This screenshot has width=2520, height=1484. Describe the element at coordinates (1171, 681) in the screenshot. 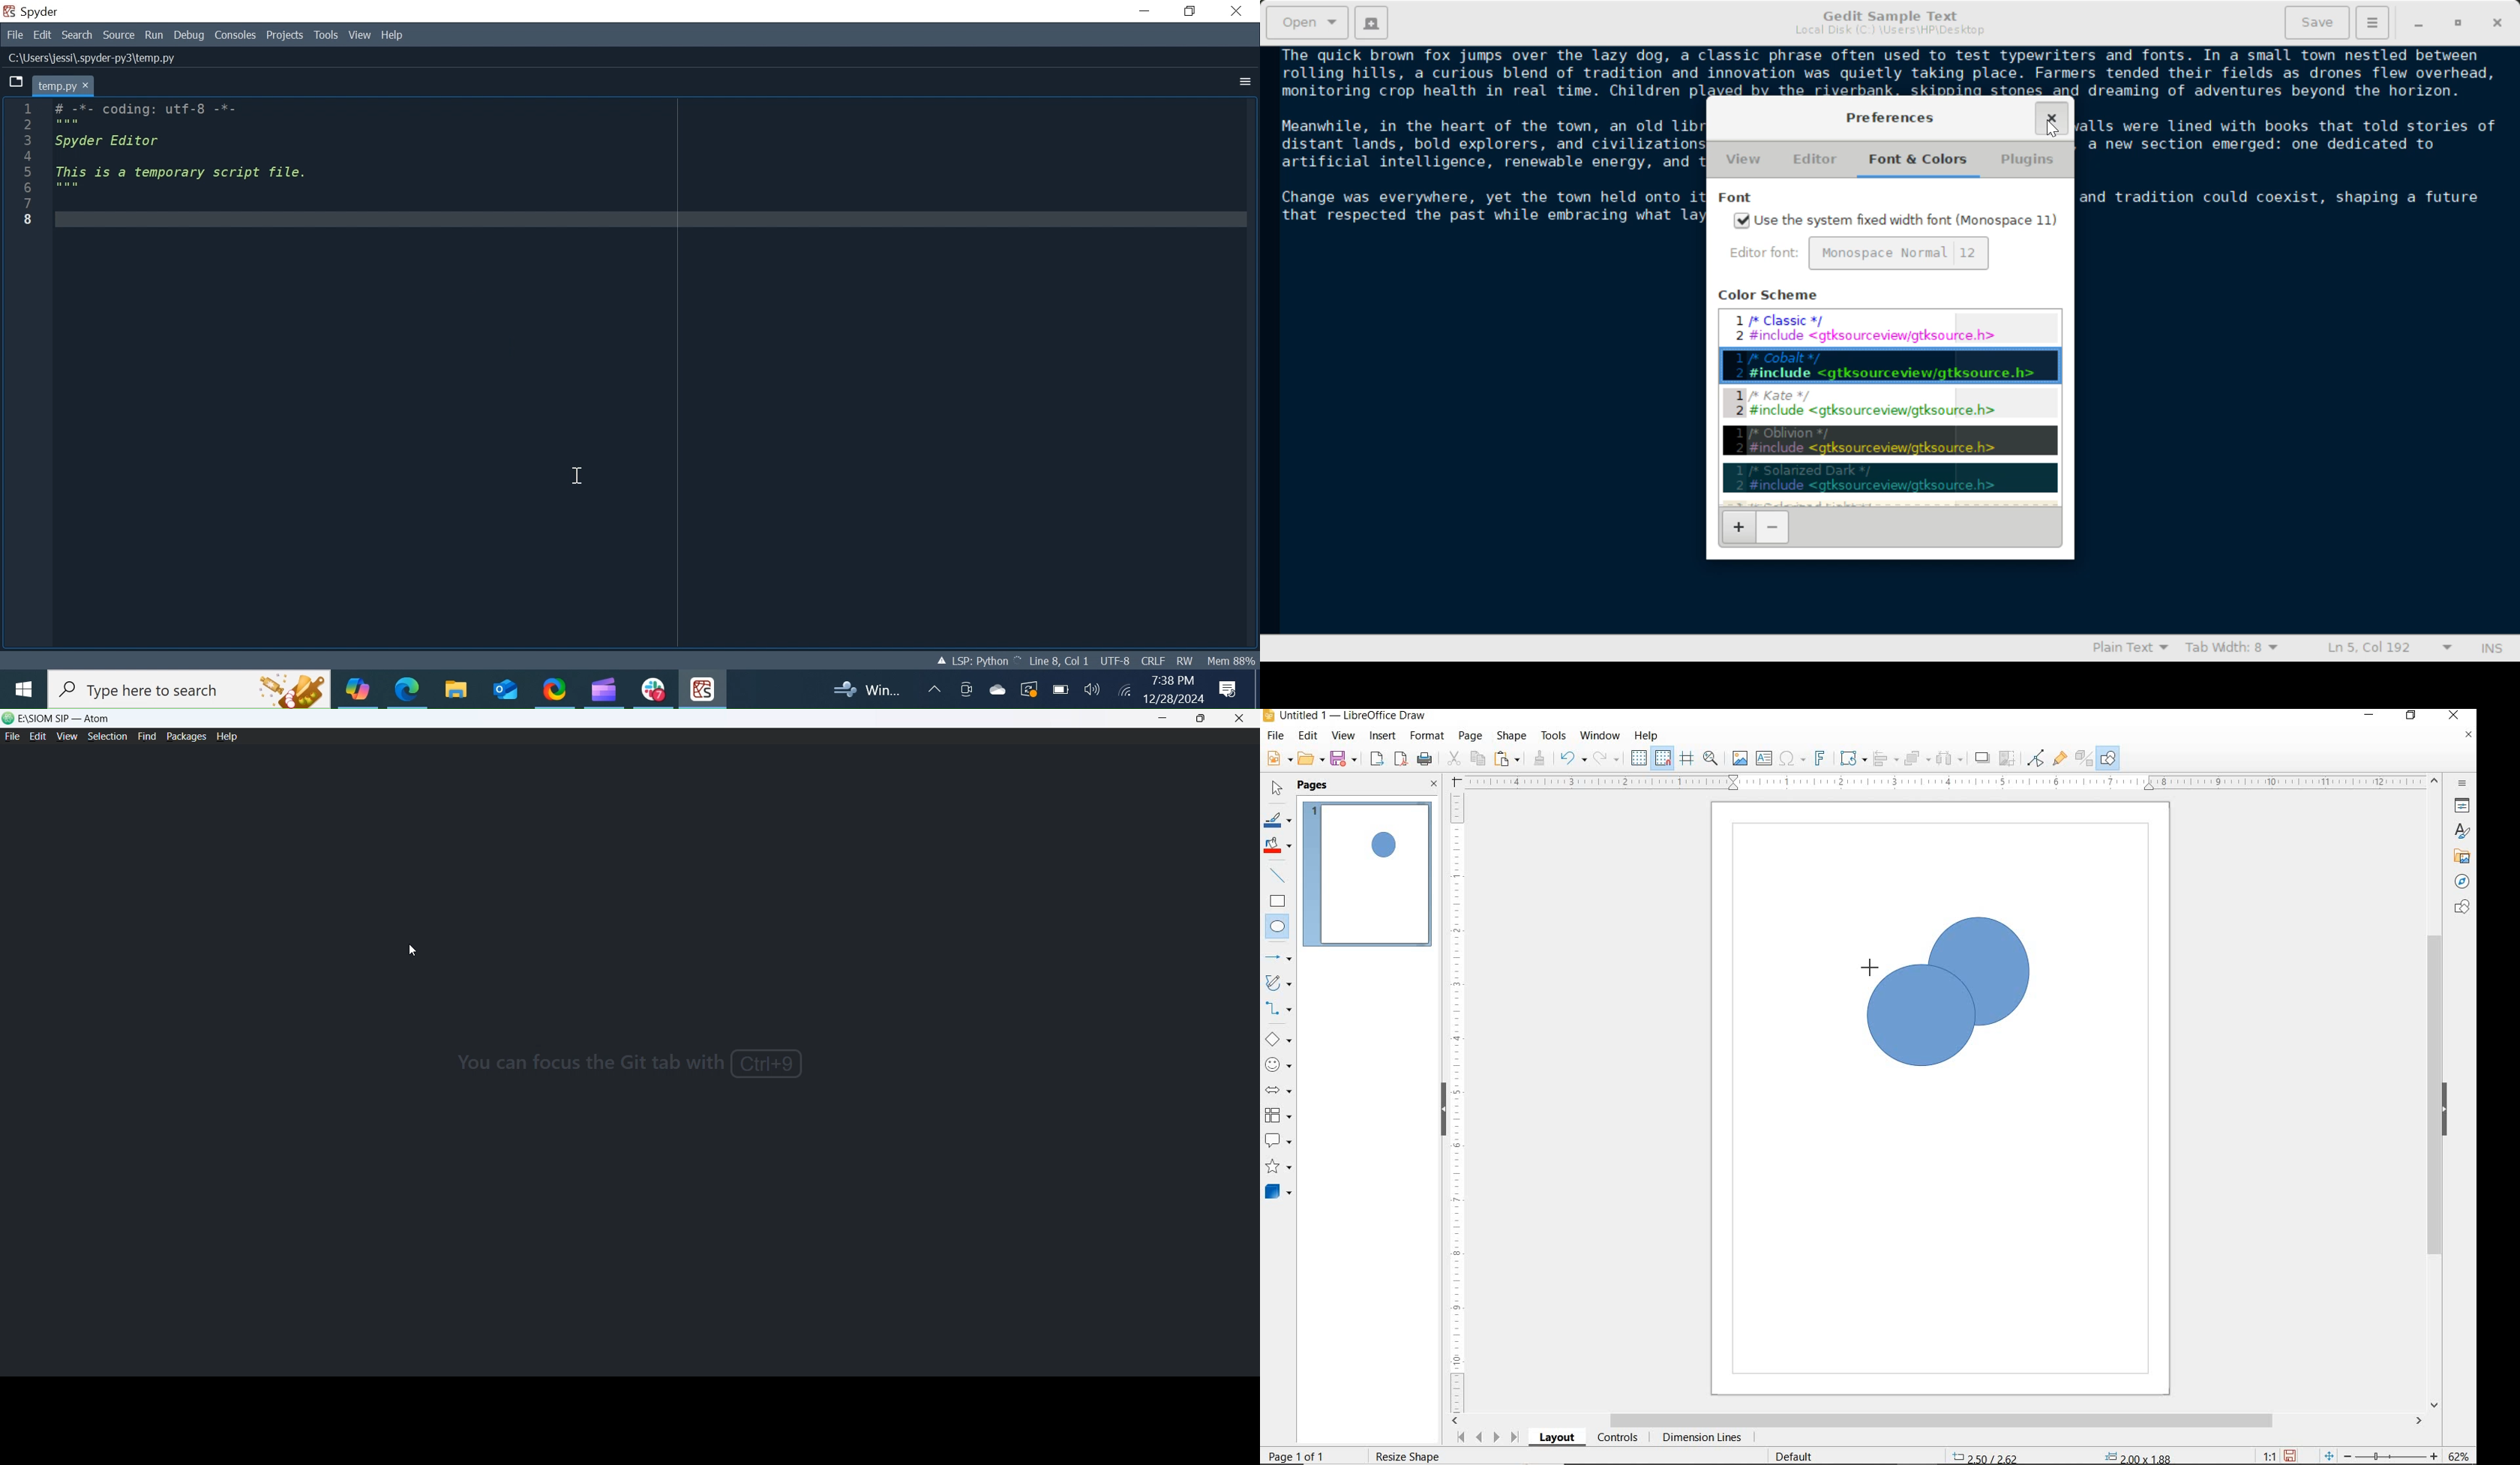

I see `Time` at that location.